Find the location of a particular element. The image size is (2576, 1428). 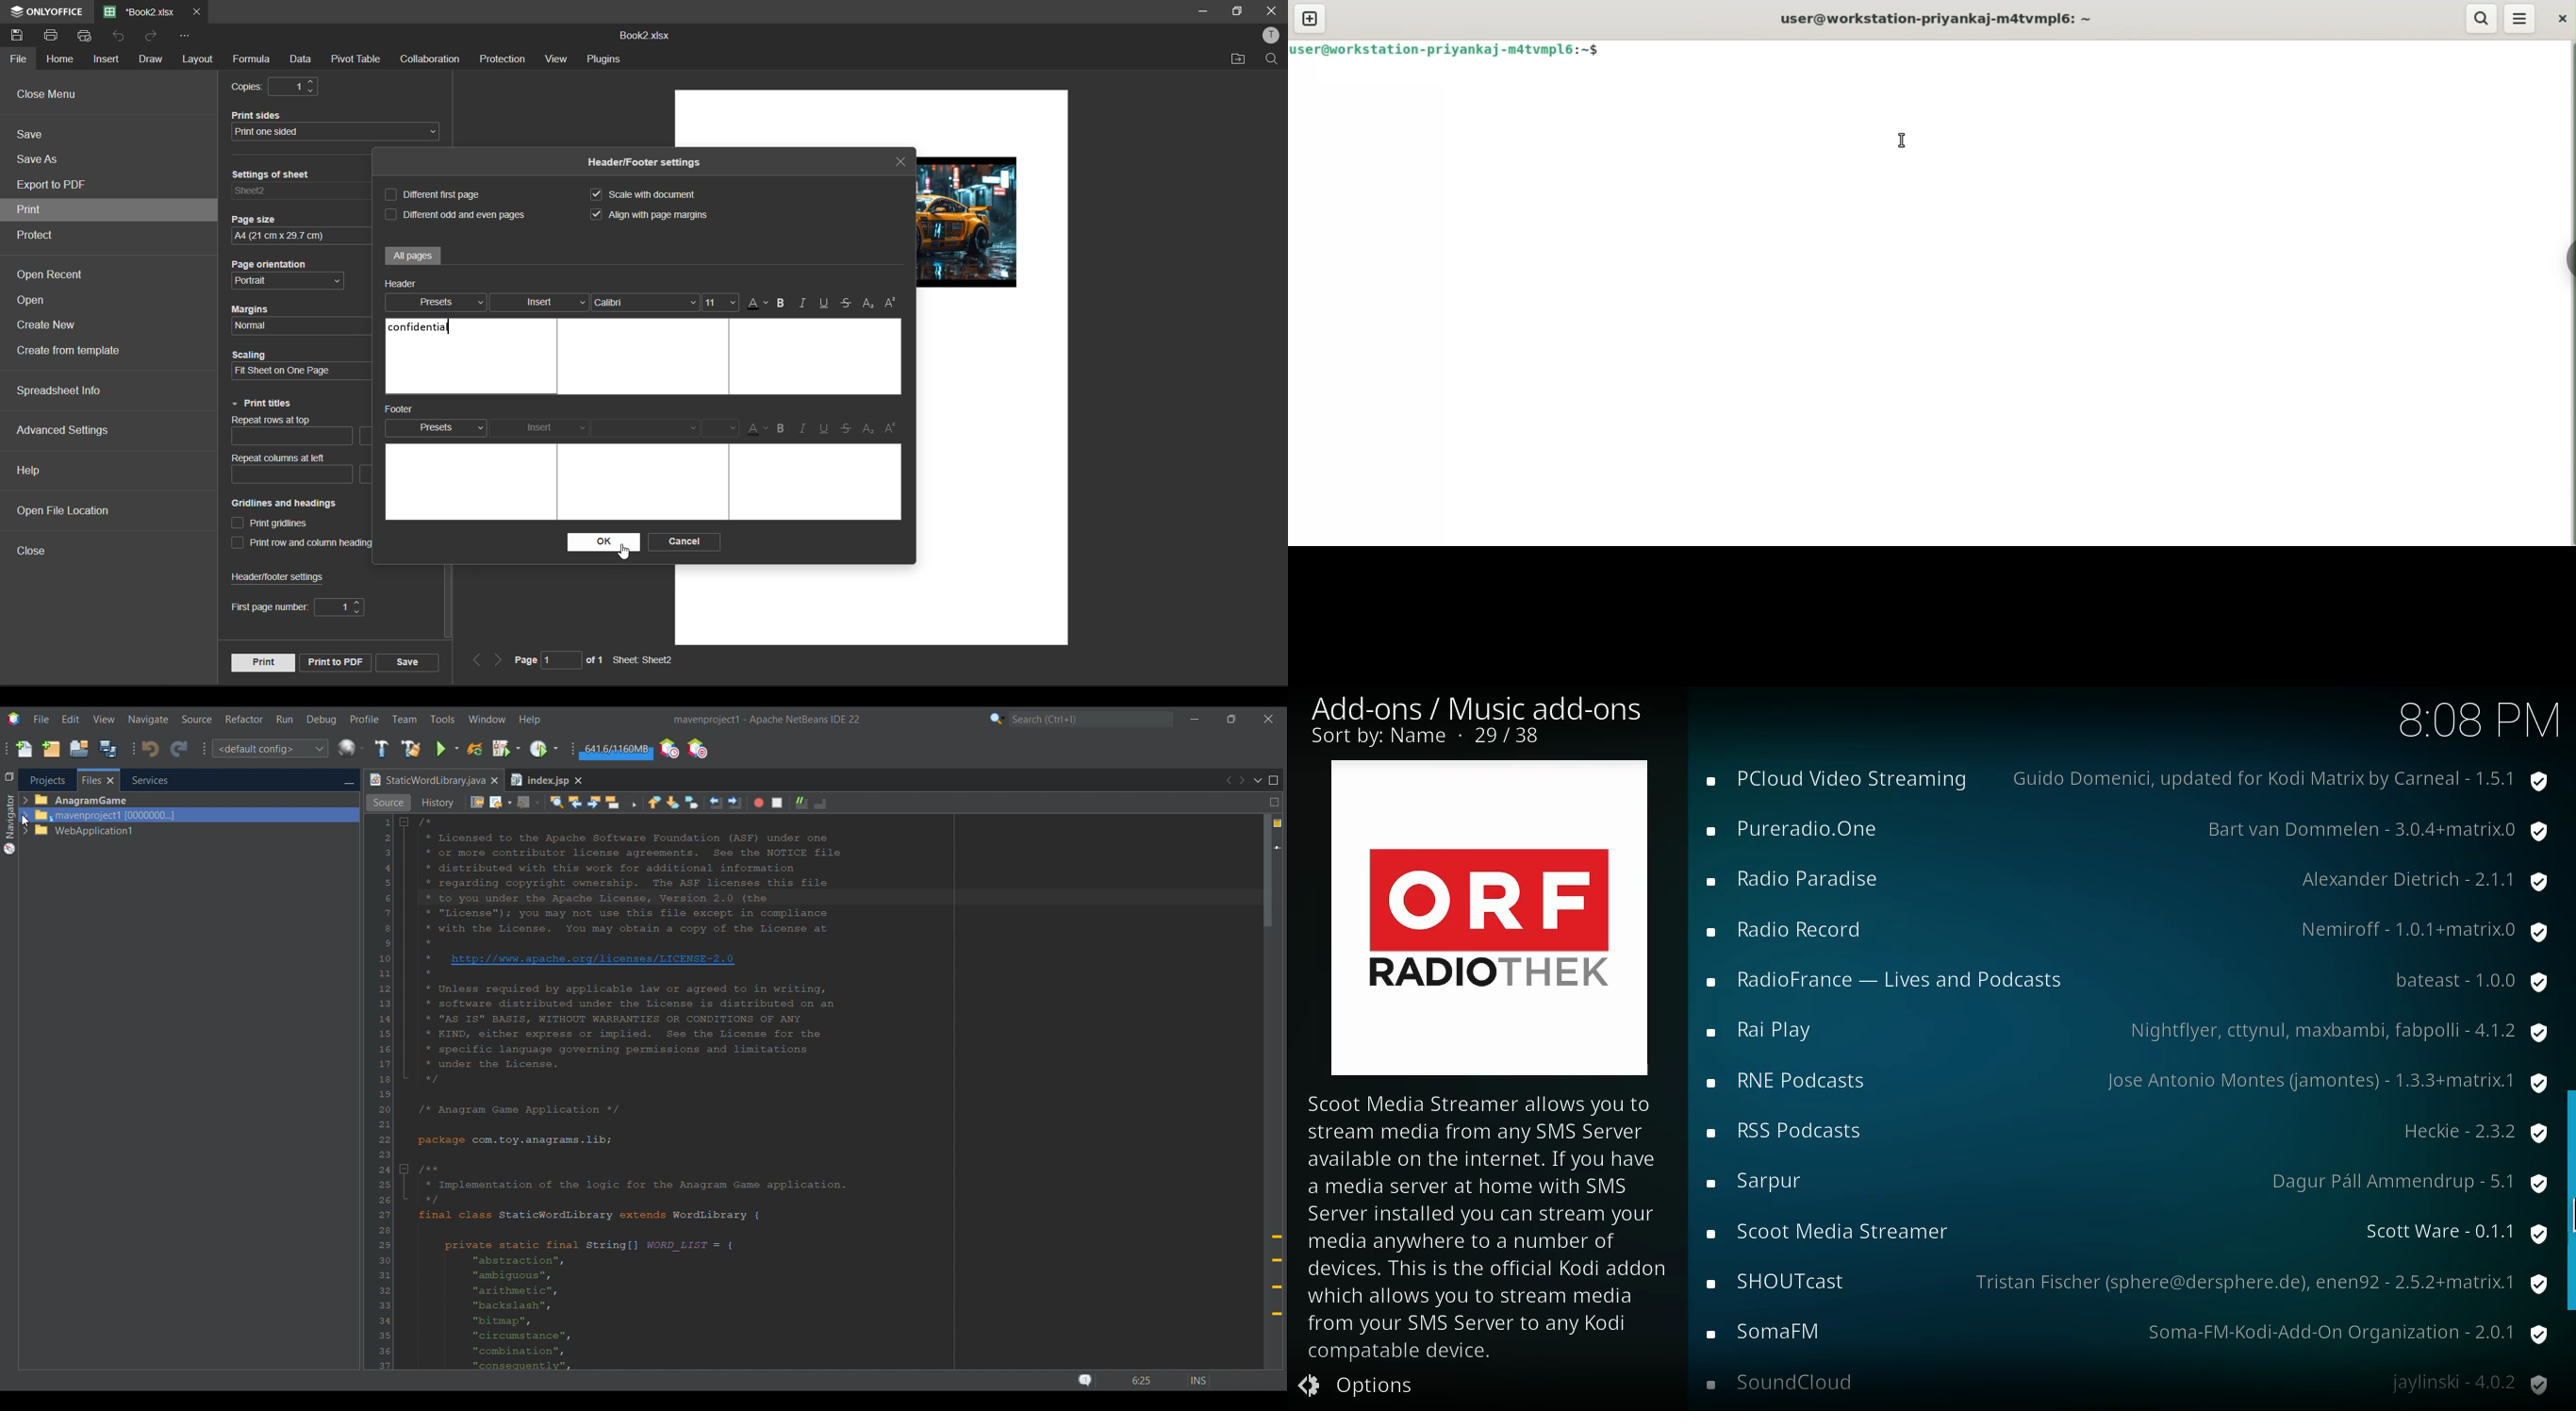

insert is located at coordinates (543, 425).